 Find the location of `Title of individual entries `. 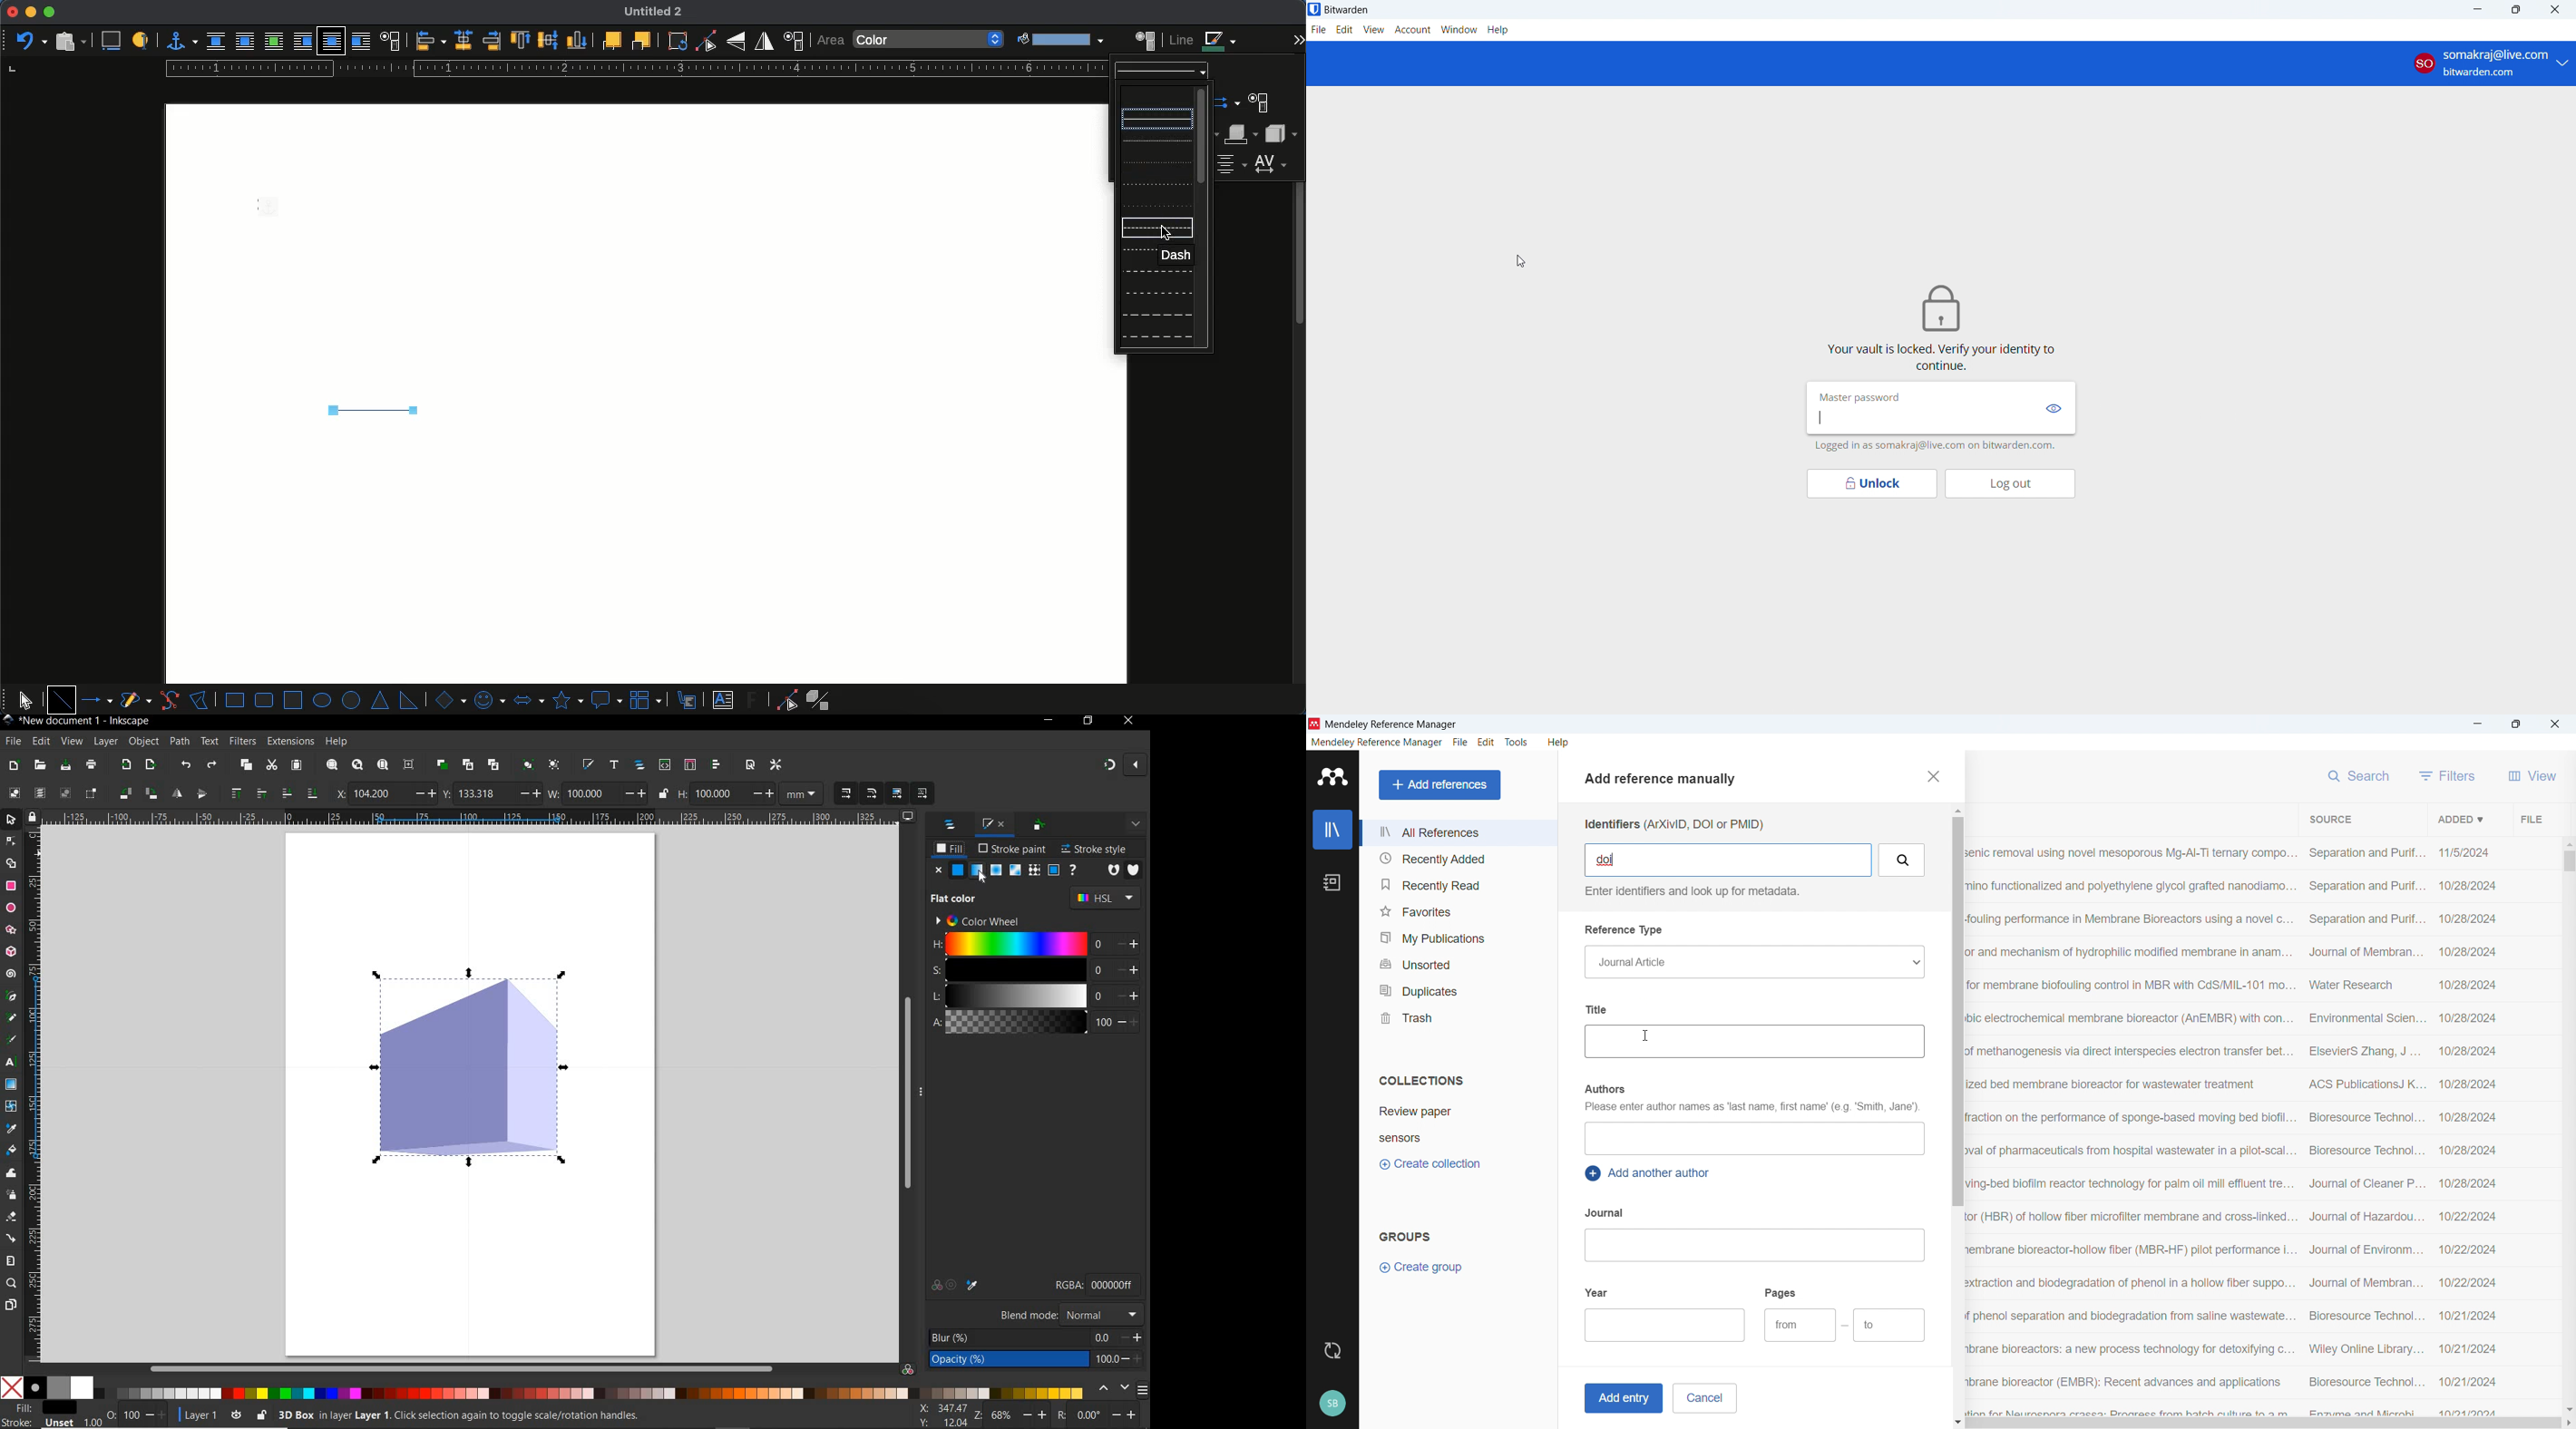

Title of individual entries  is located at coordinates (2131, 1129).